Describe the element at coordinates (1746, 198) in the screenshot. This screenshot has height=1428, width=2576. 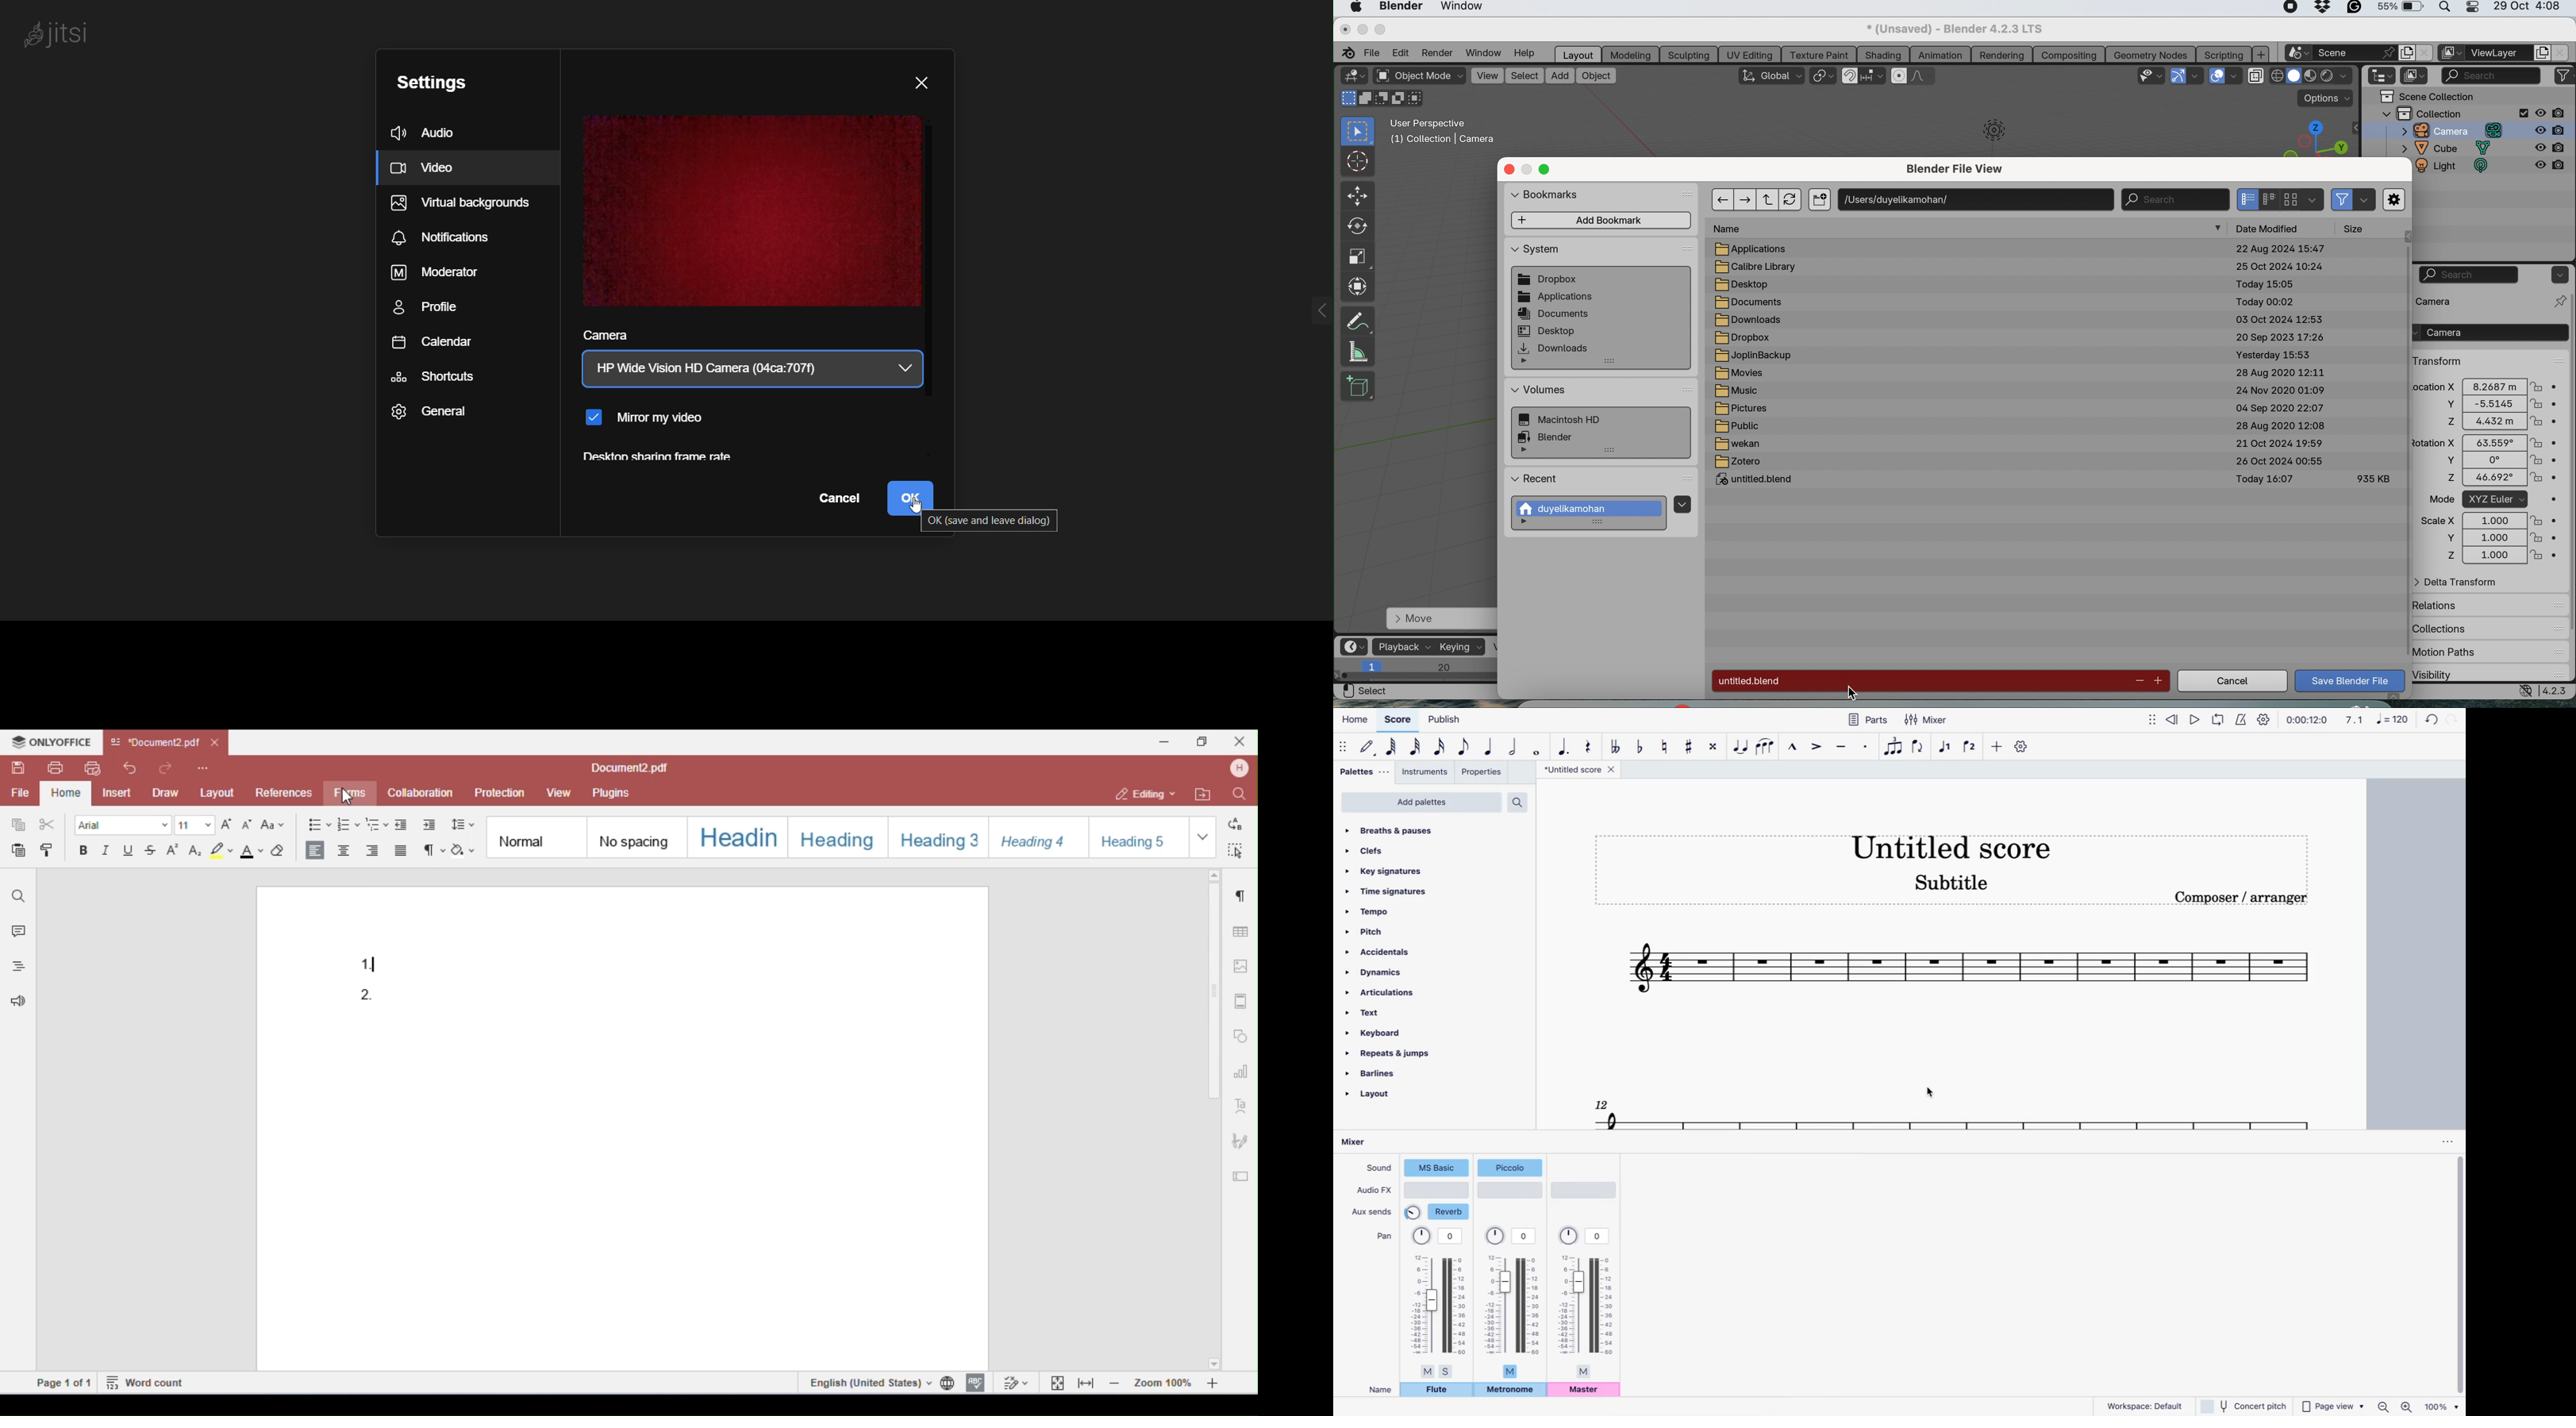
I see `next folder` at that location.